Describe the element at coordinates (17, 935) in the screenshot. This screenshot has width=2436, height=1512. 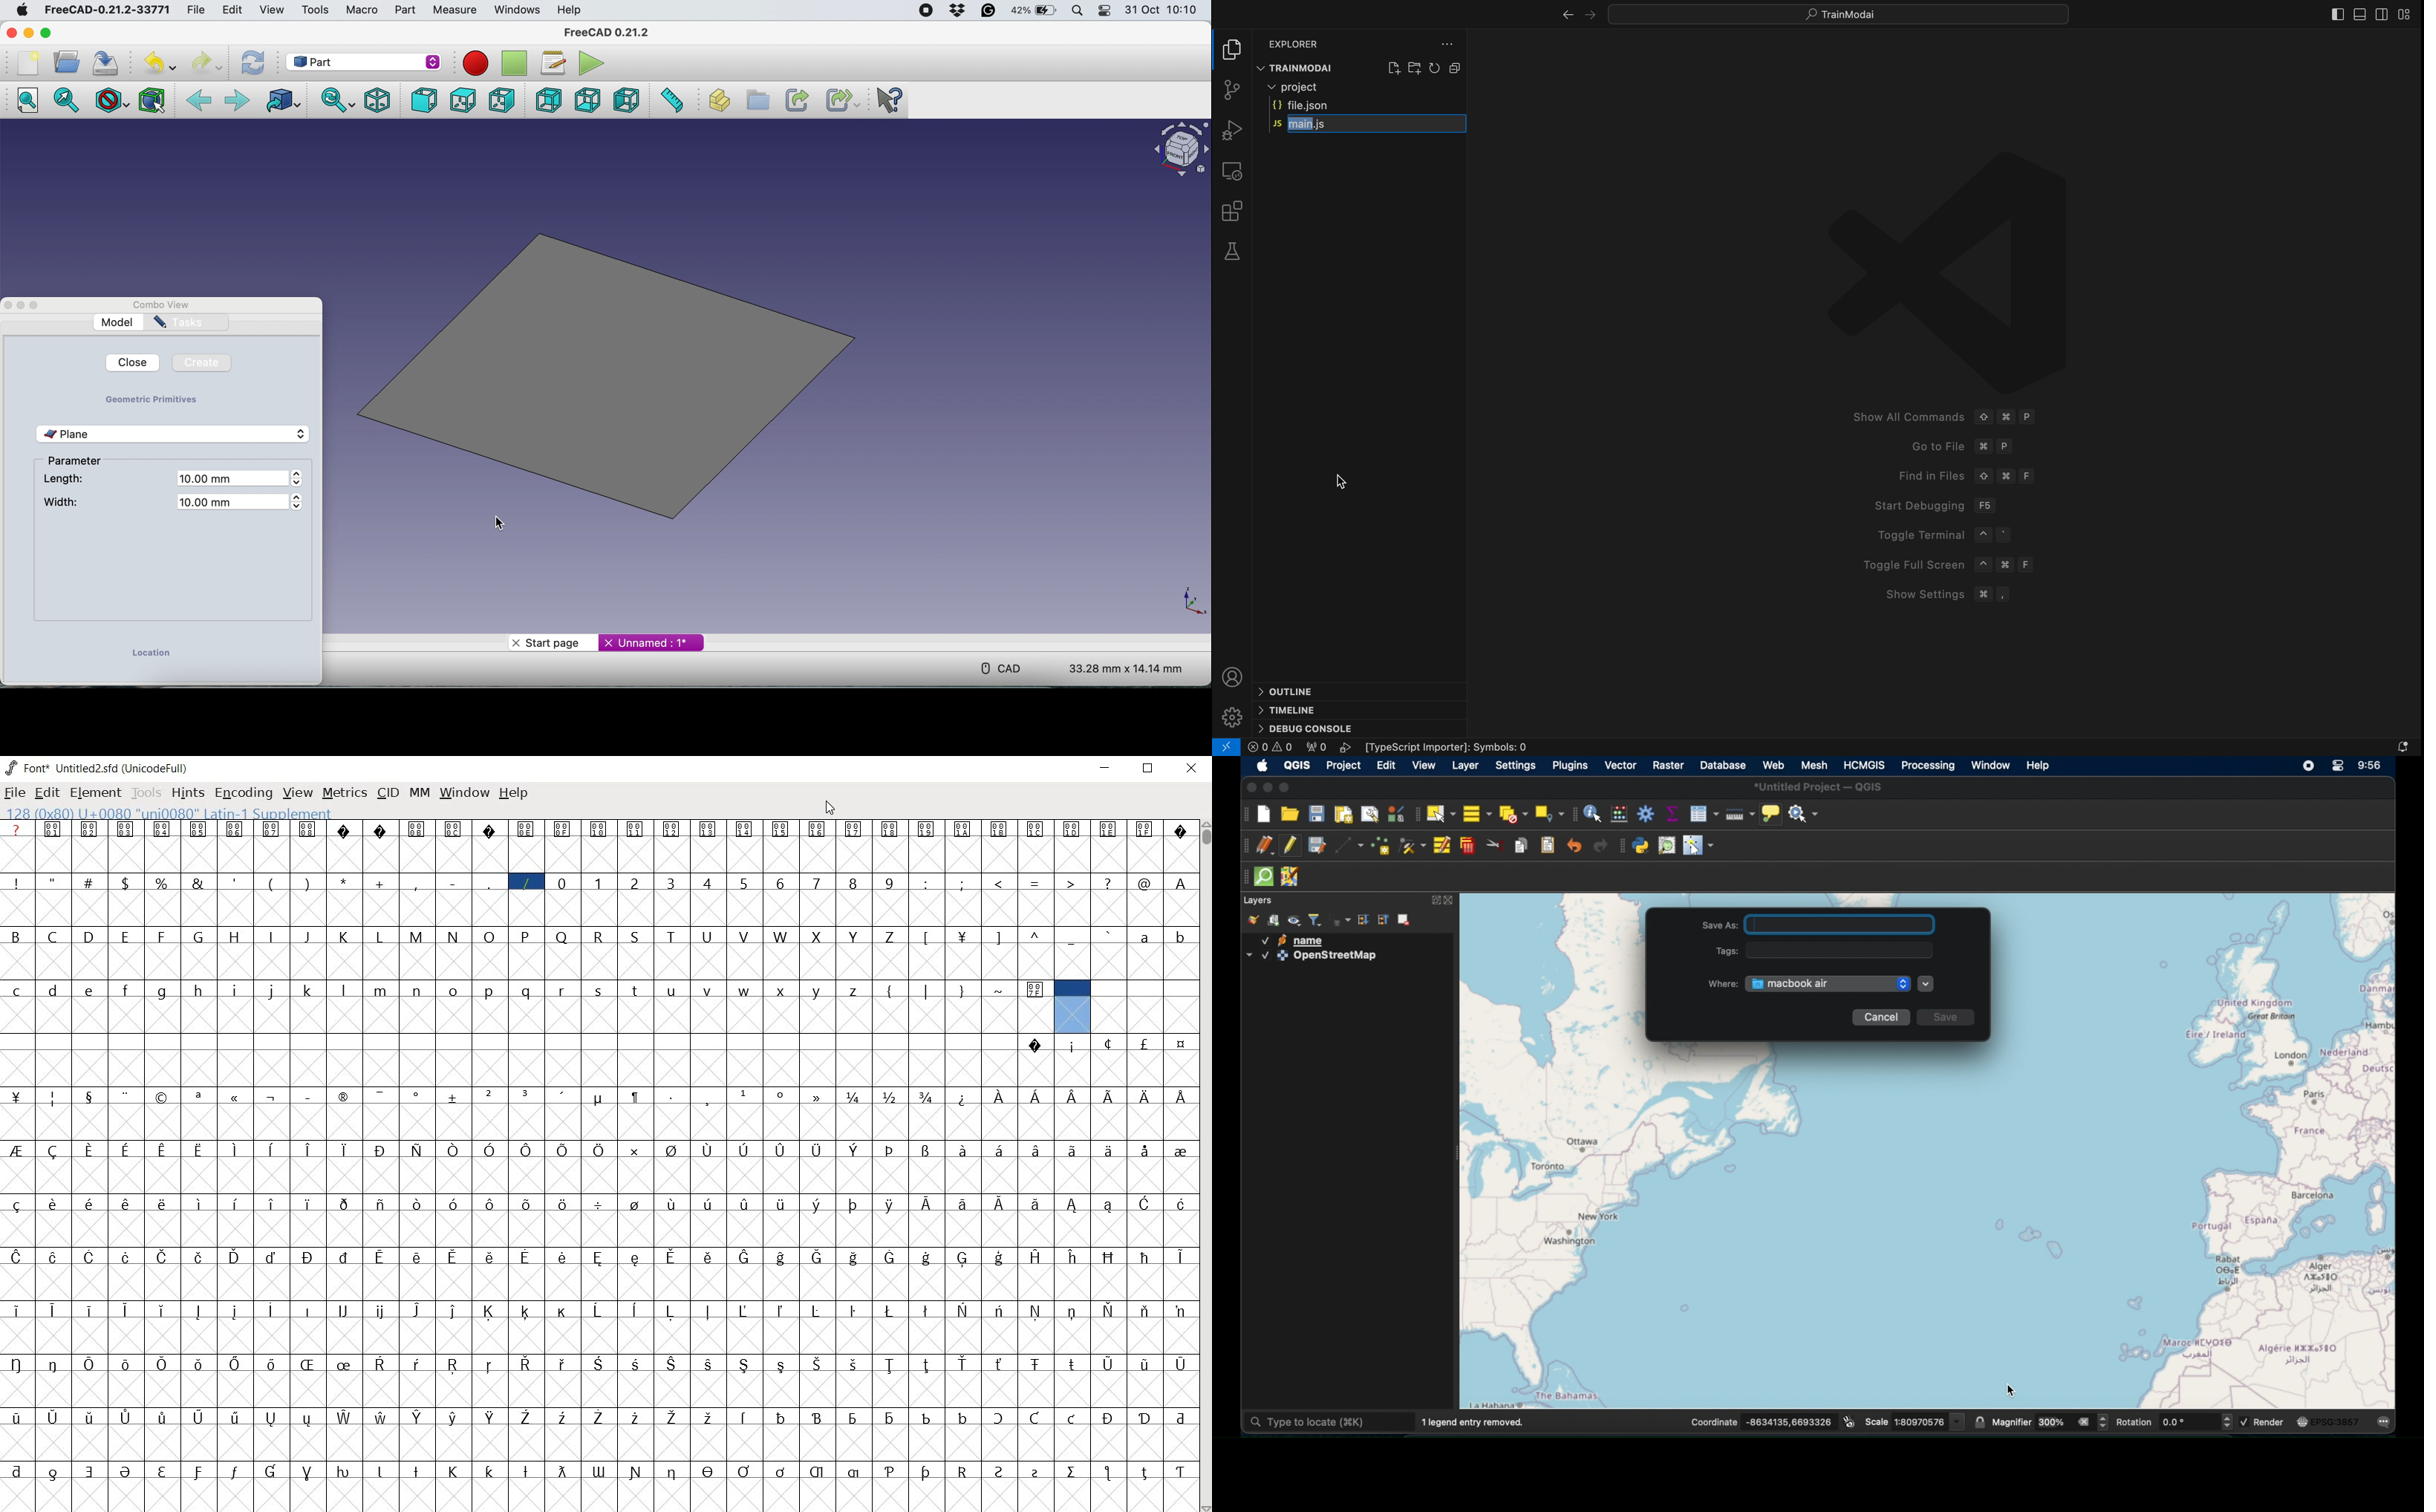
I see `B` at that location.